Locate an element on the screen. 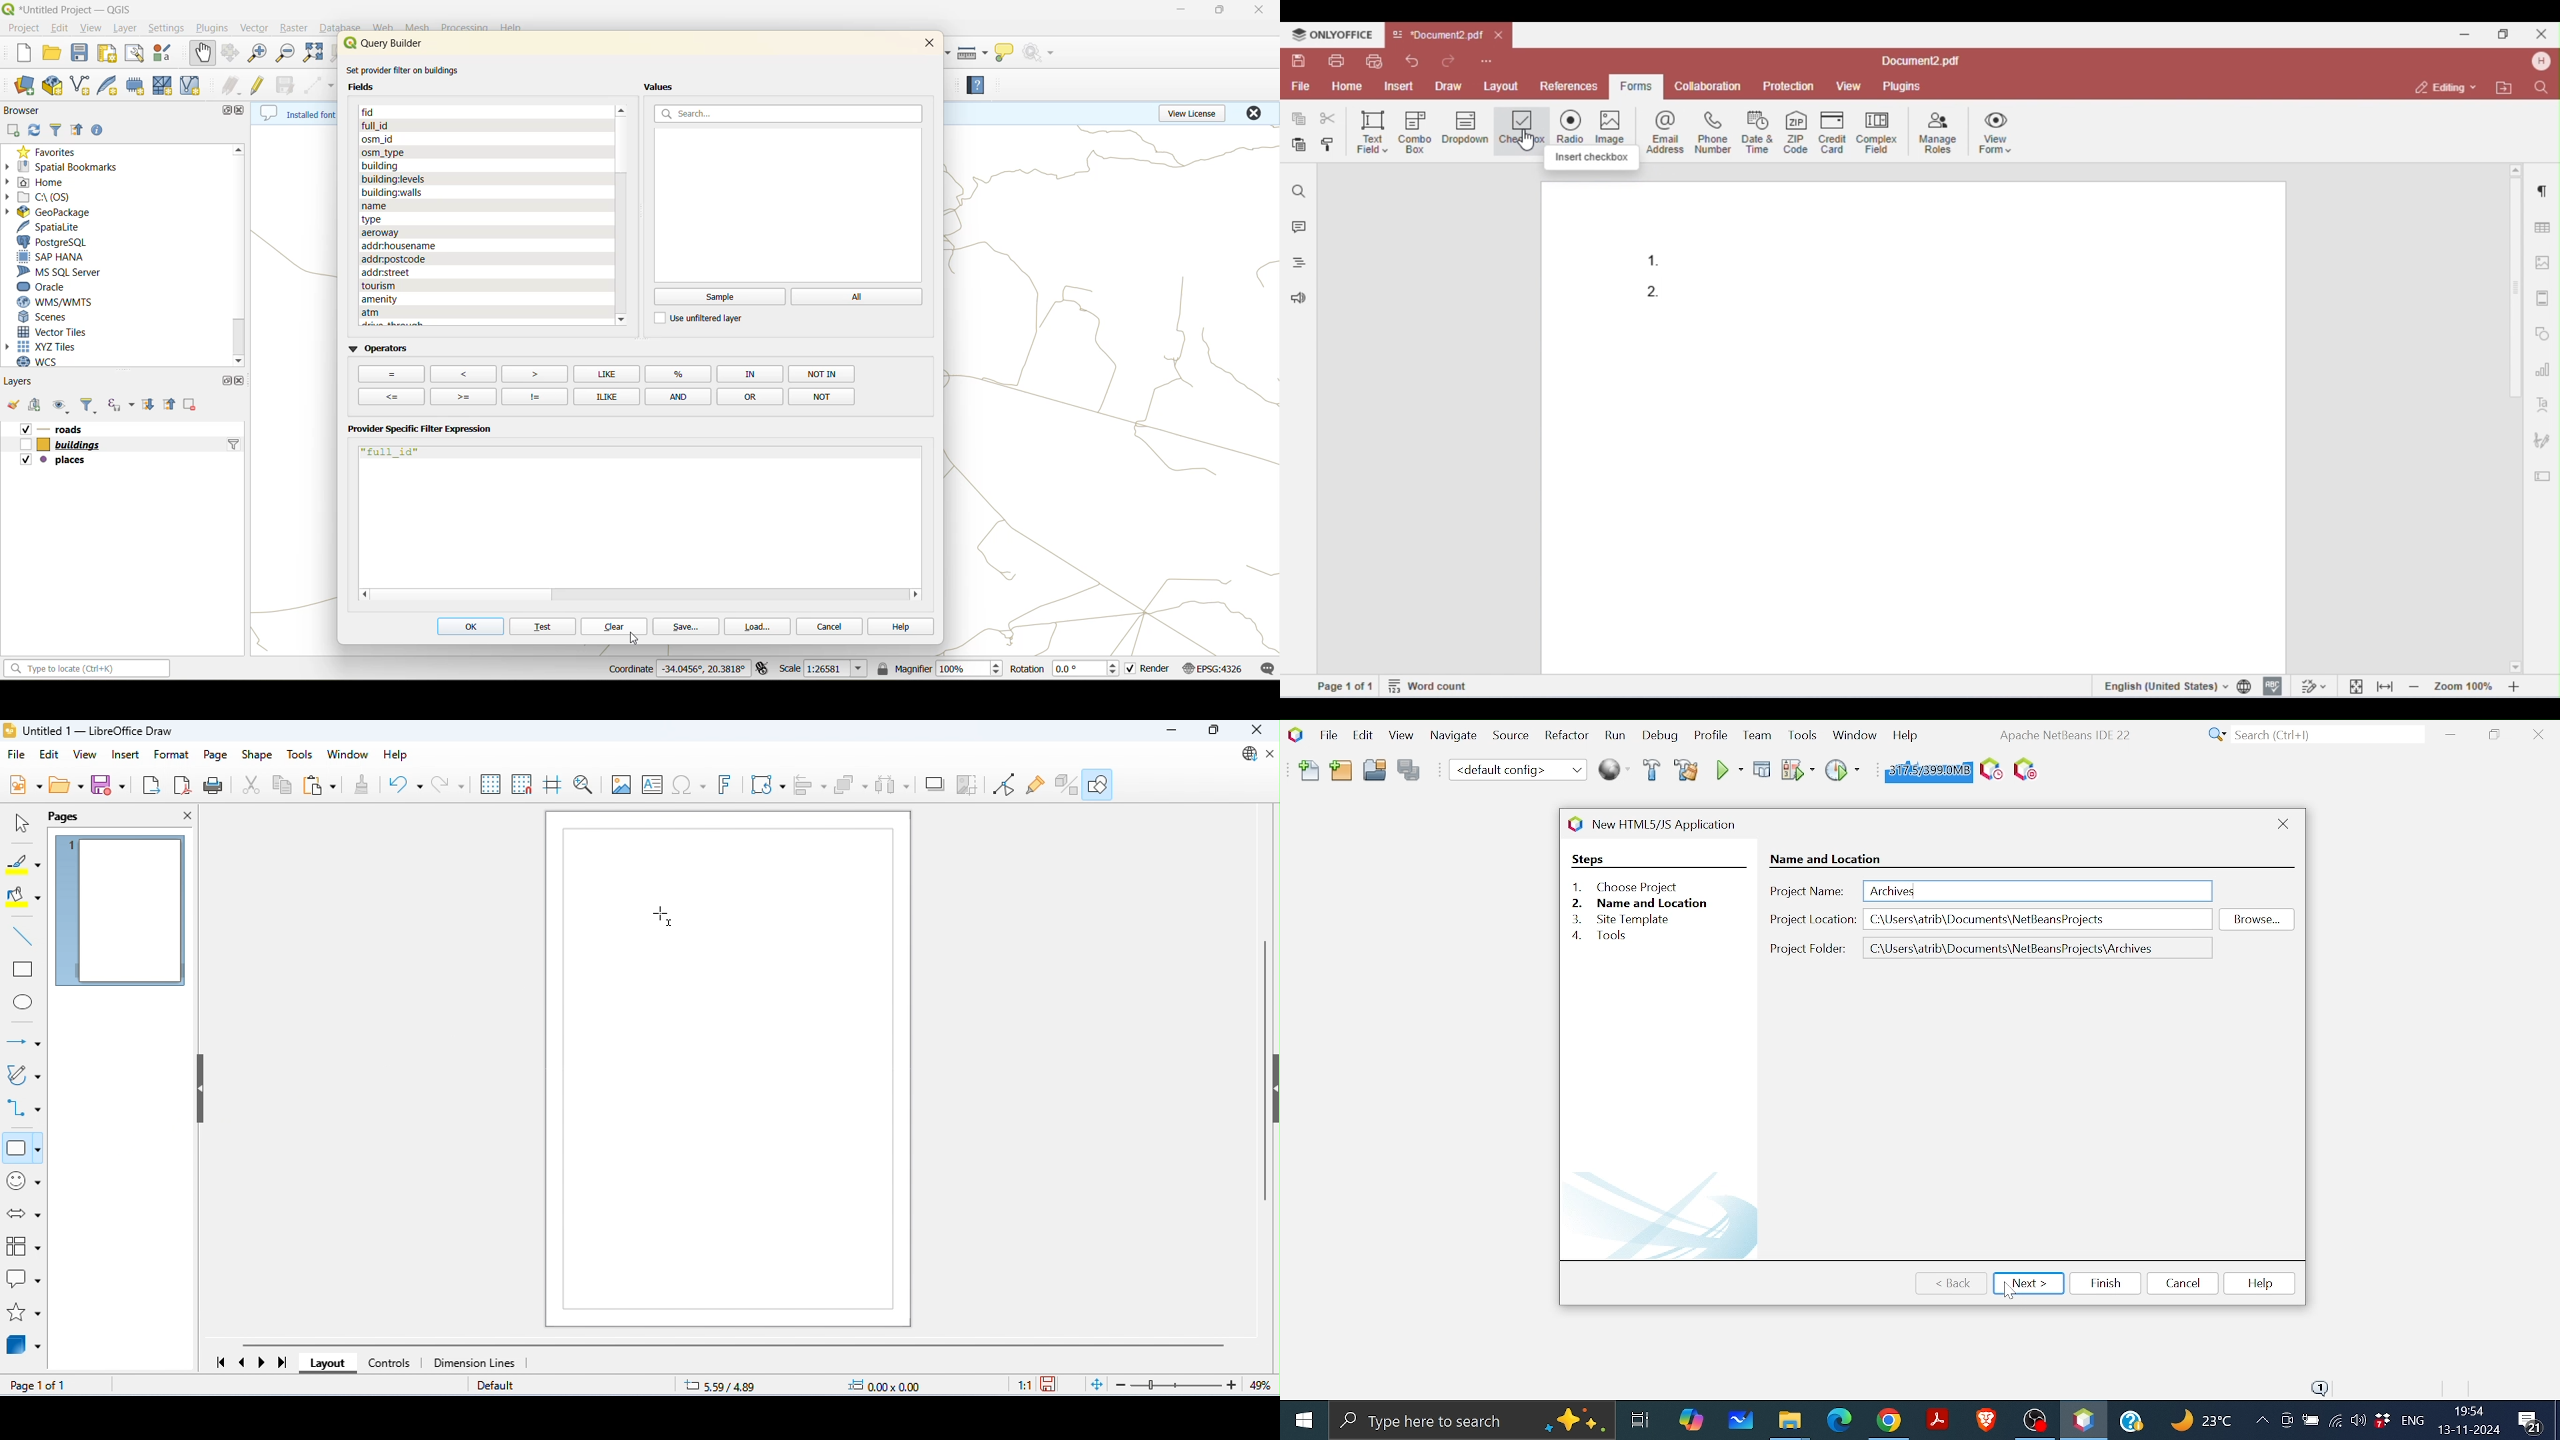 The image size is (2576, 1456). filter is located at coordinates (56, 129).